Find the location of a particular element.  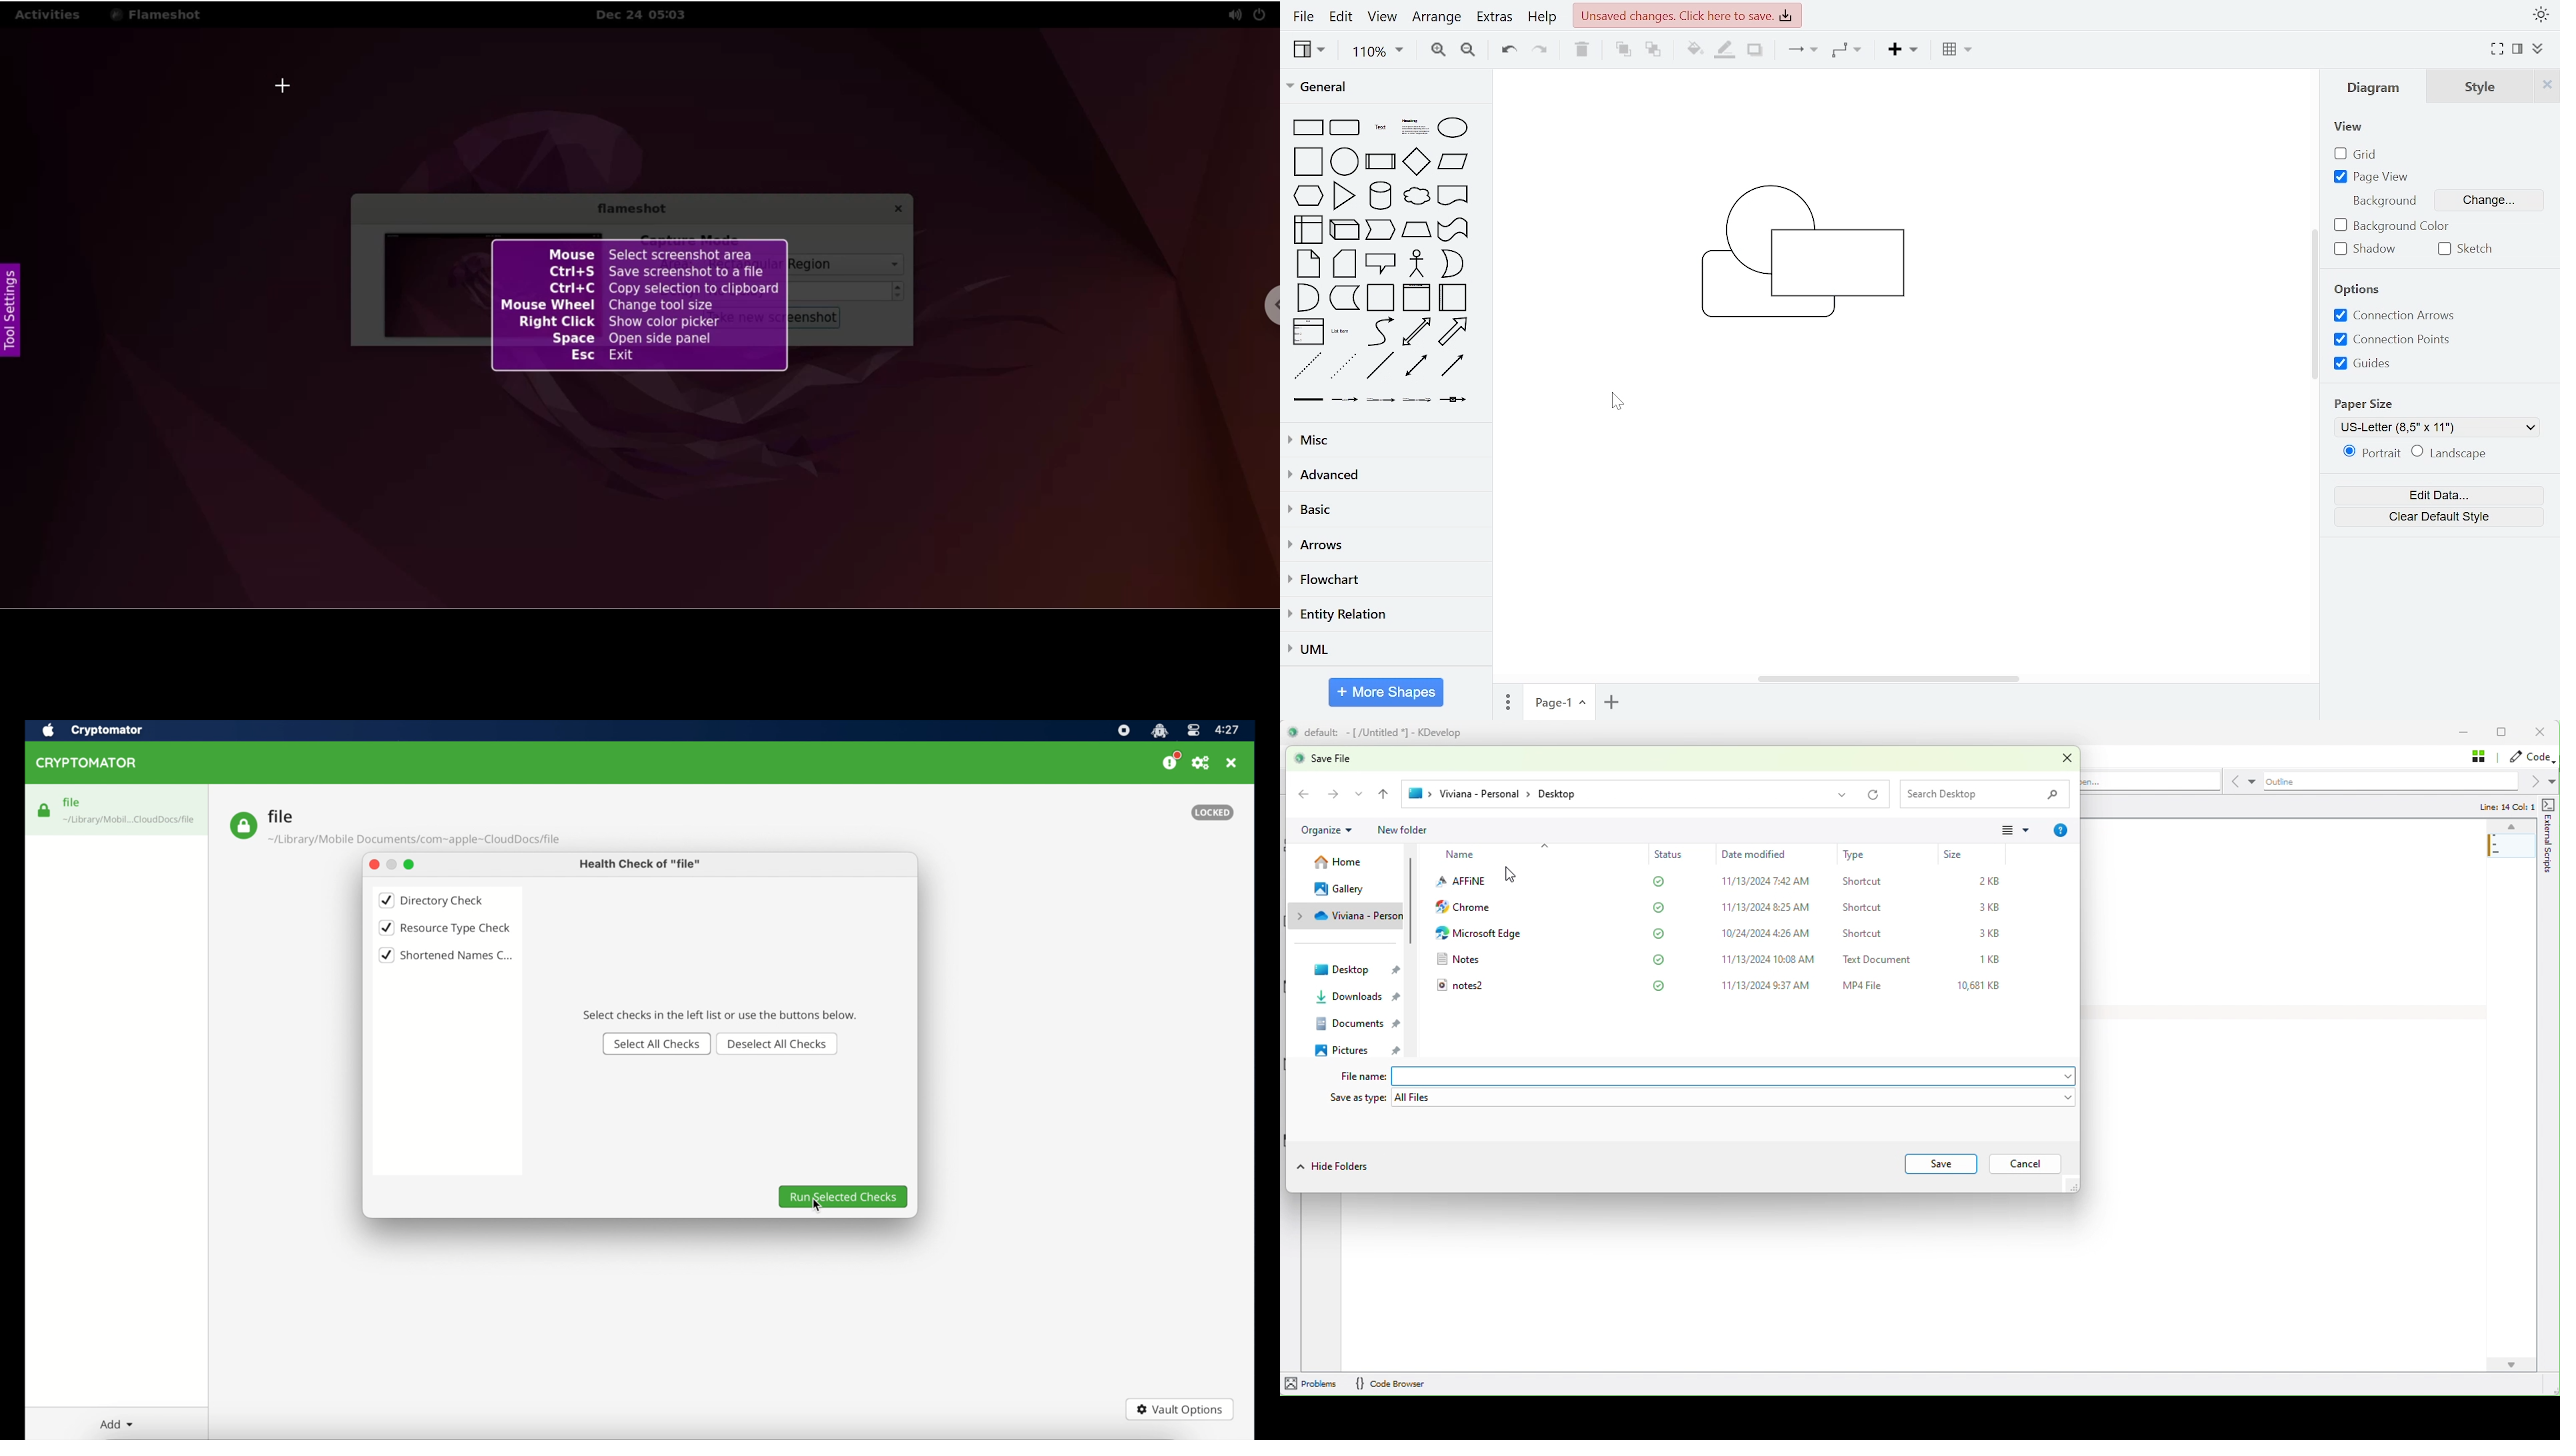

activities  is located at coordinates (49, 15).